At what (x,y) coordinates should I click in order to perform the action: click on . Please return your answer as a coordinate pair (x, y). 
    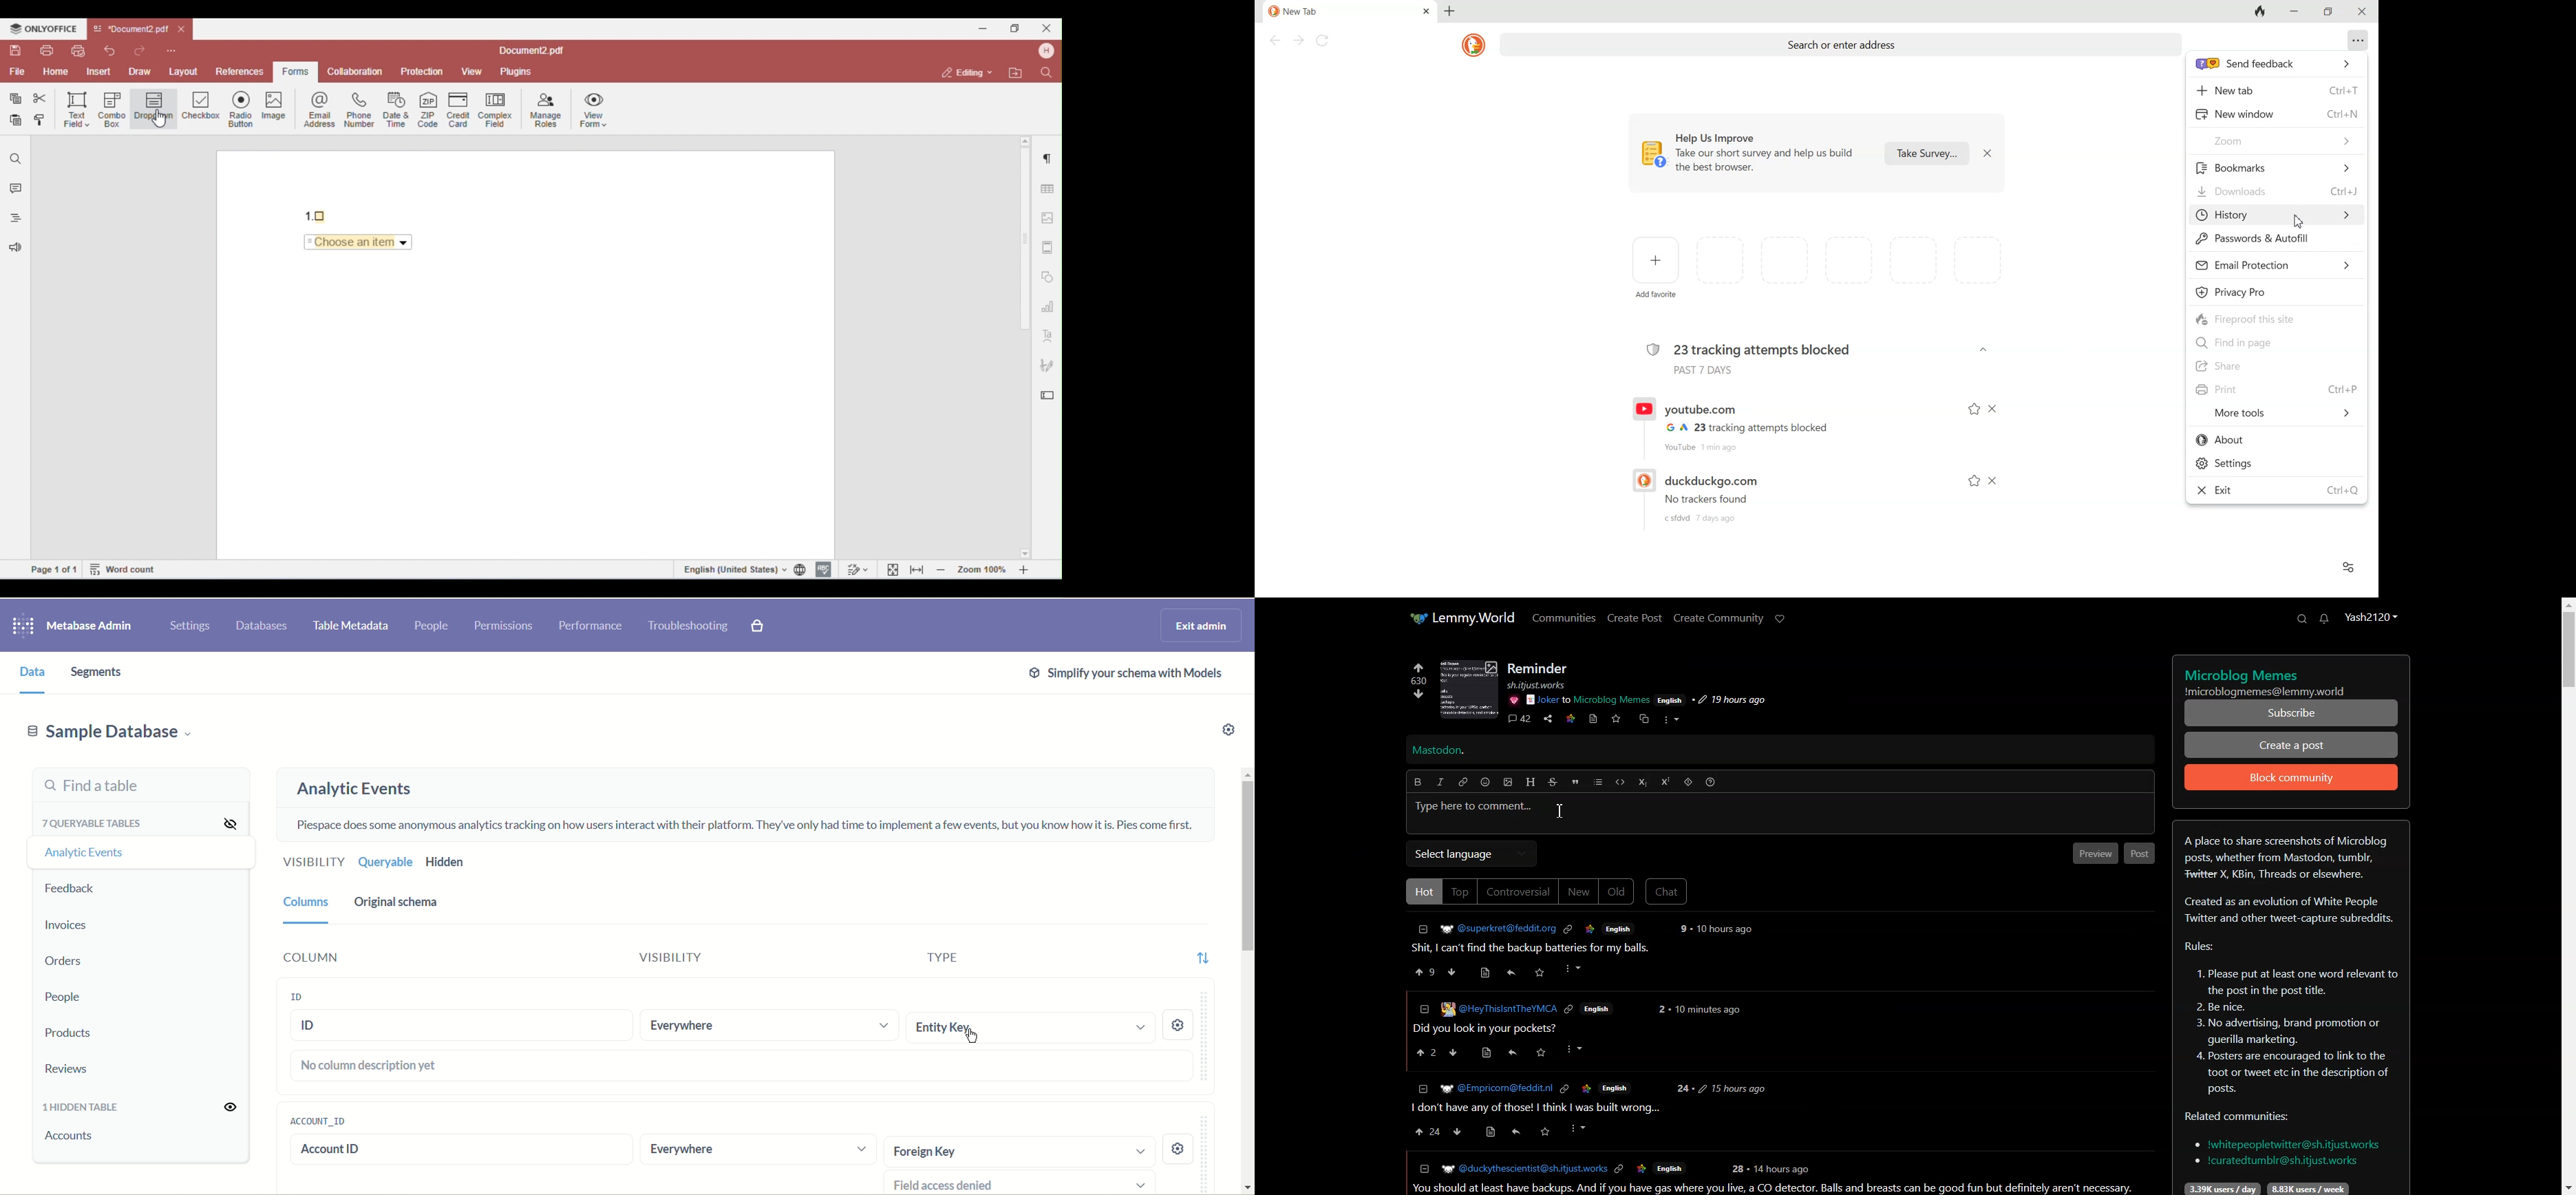
    Looking at the image, I should click on (1579, 1128).